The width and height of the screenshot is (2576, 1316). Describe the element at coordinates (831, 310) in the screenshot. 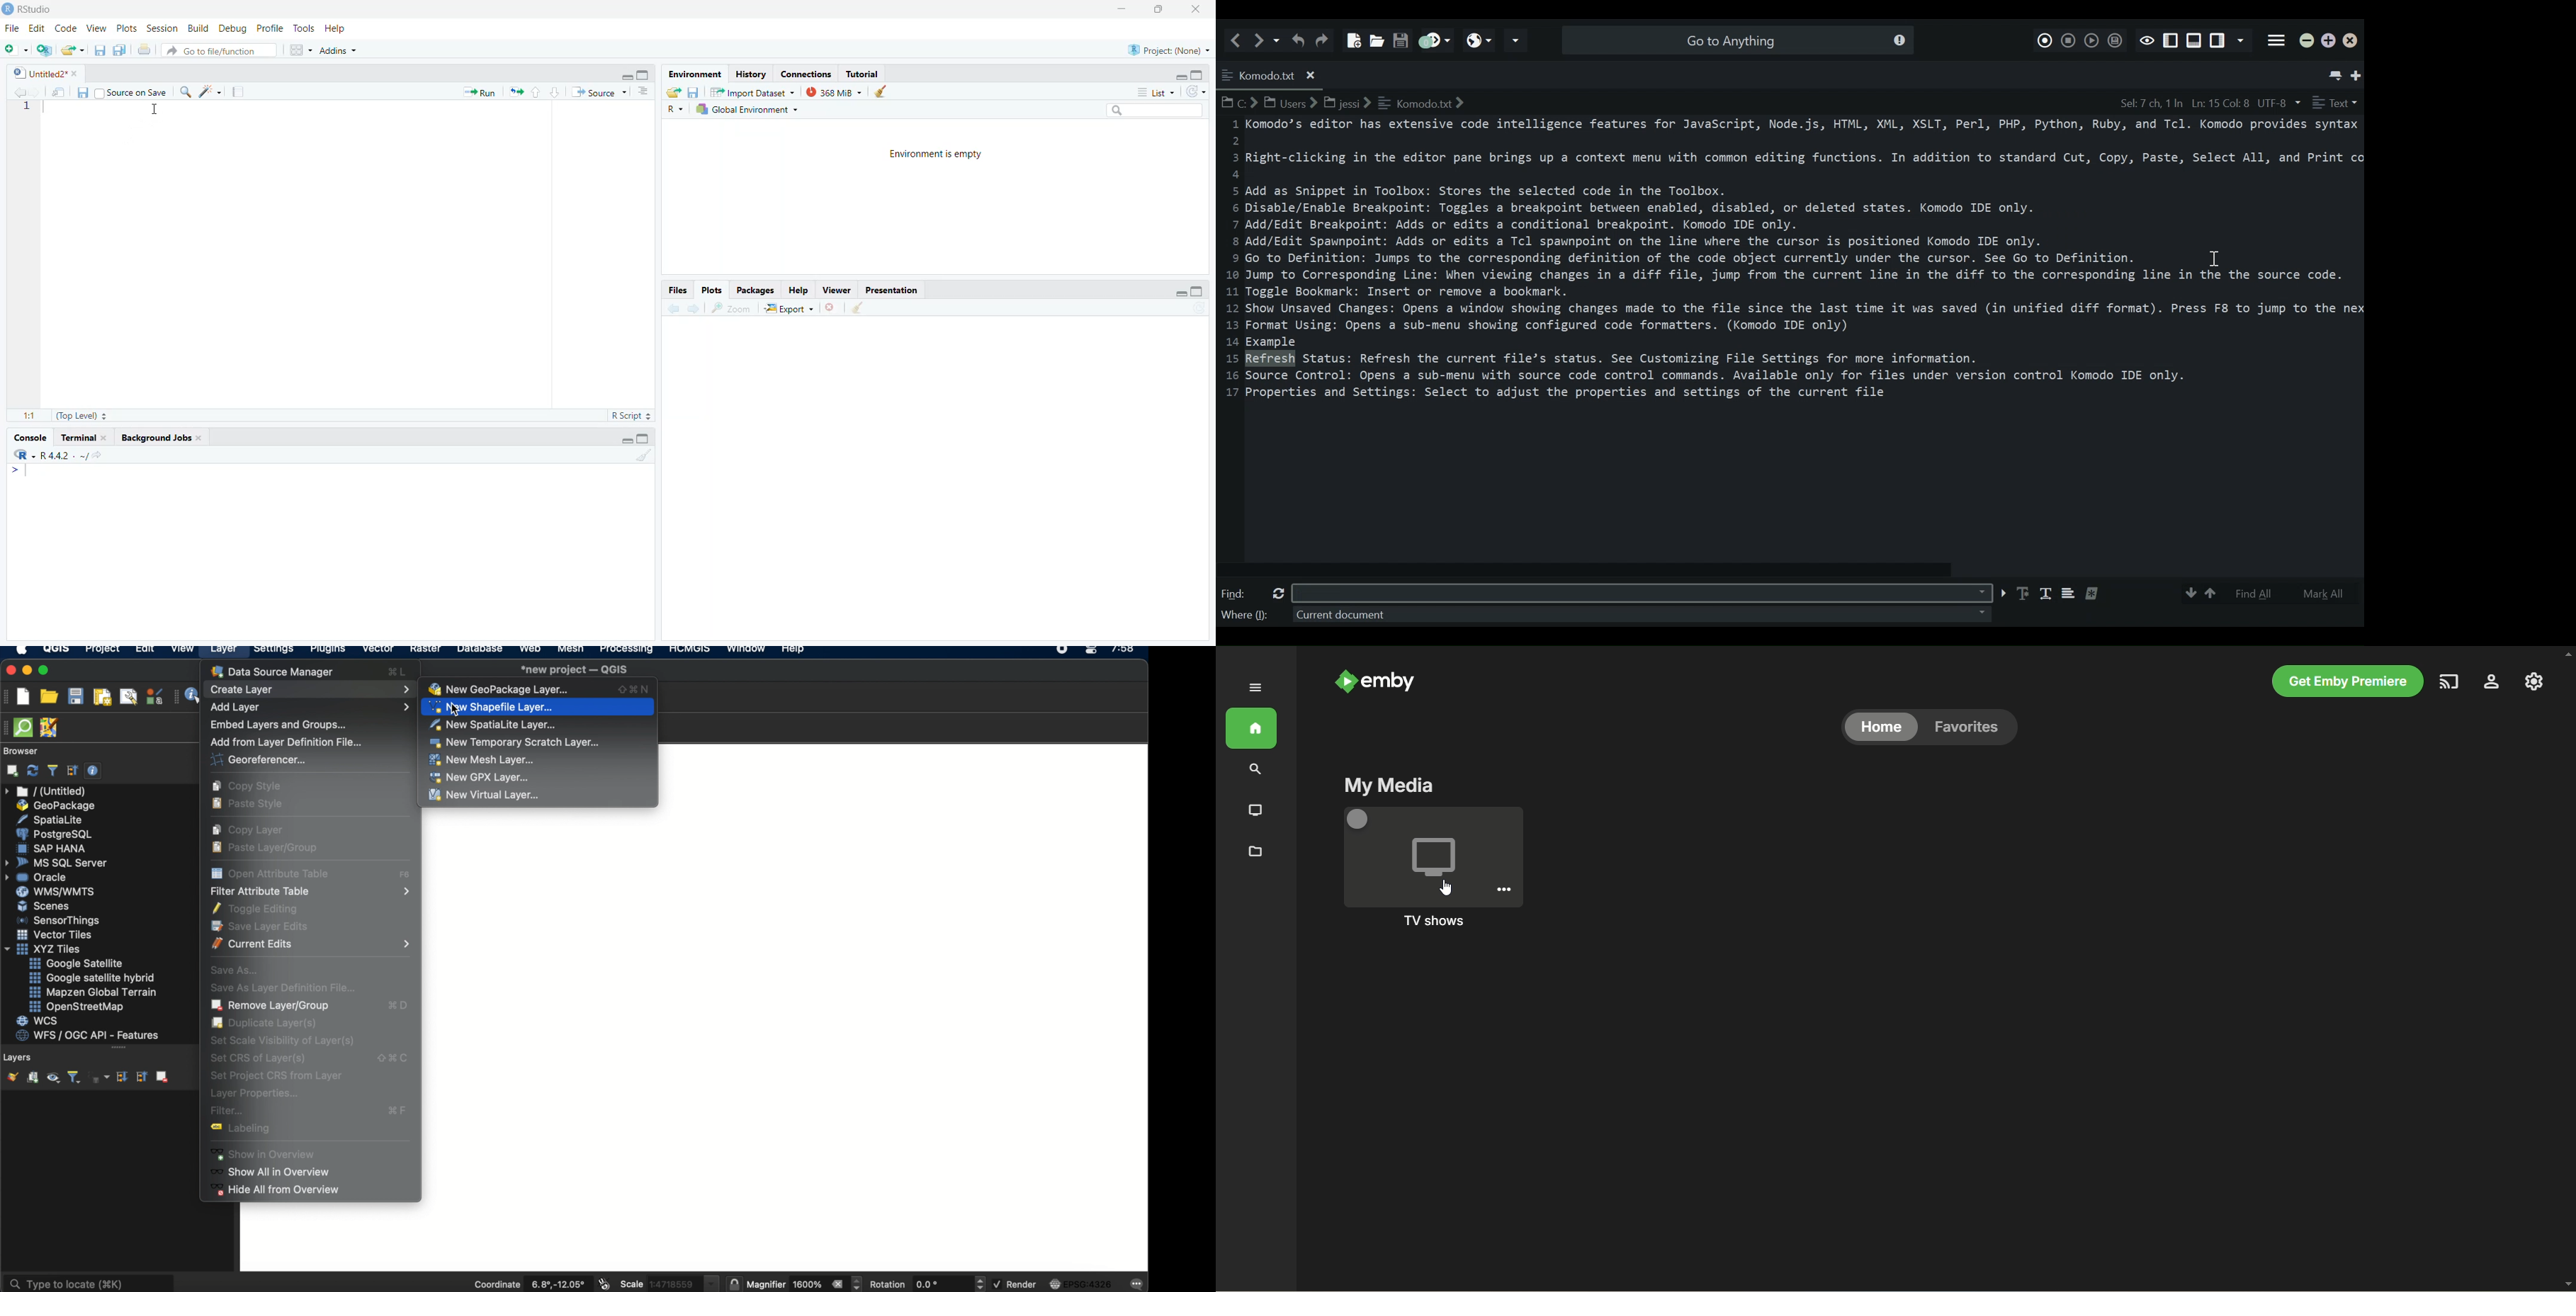

I see `close` at that location.